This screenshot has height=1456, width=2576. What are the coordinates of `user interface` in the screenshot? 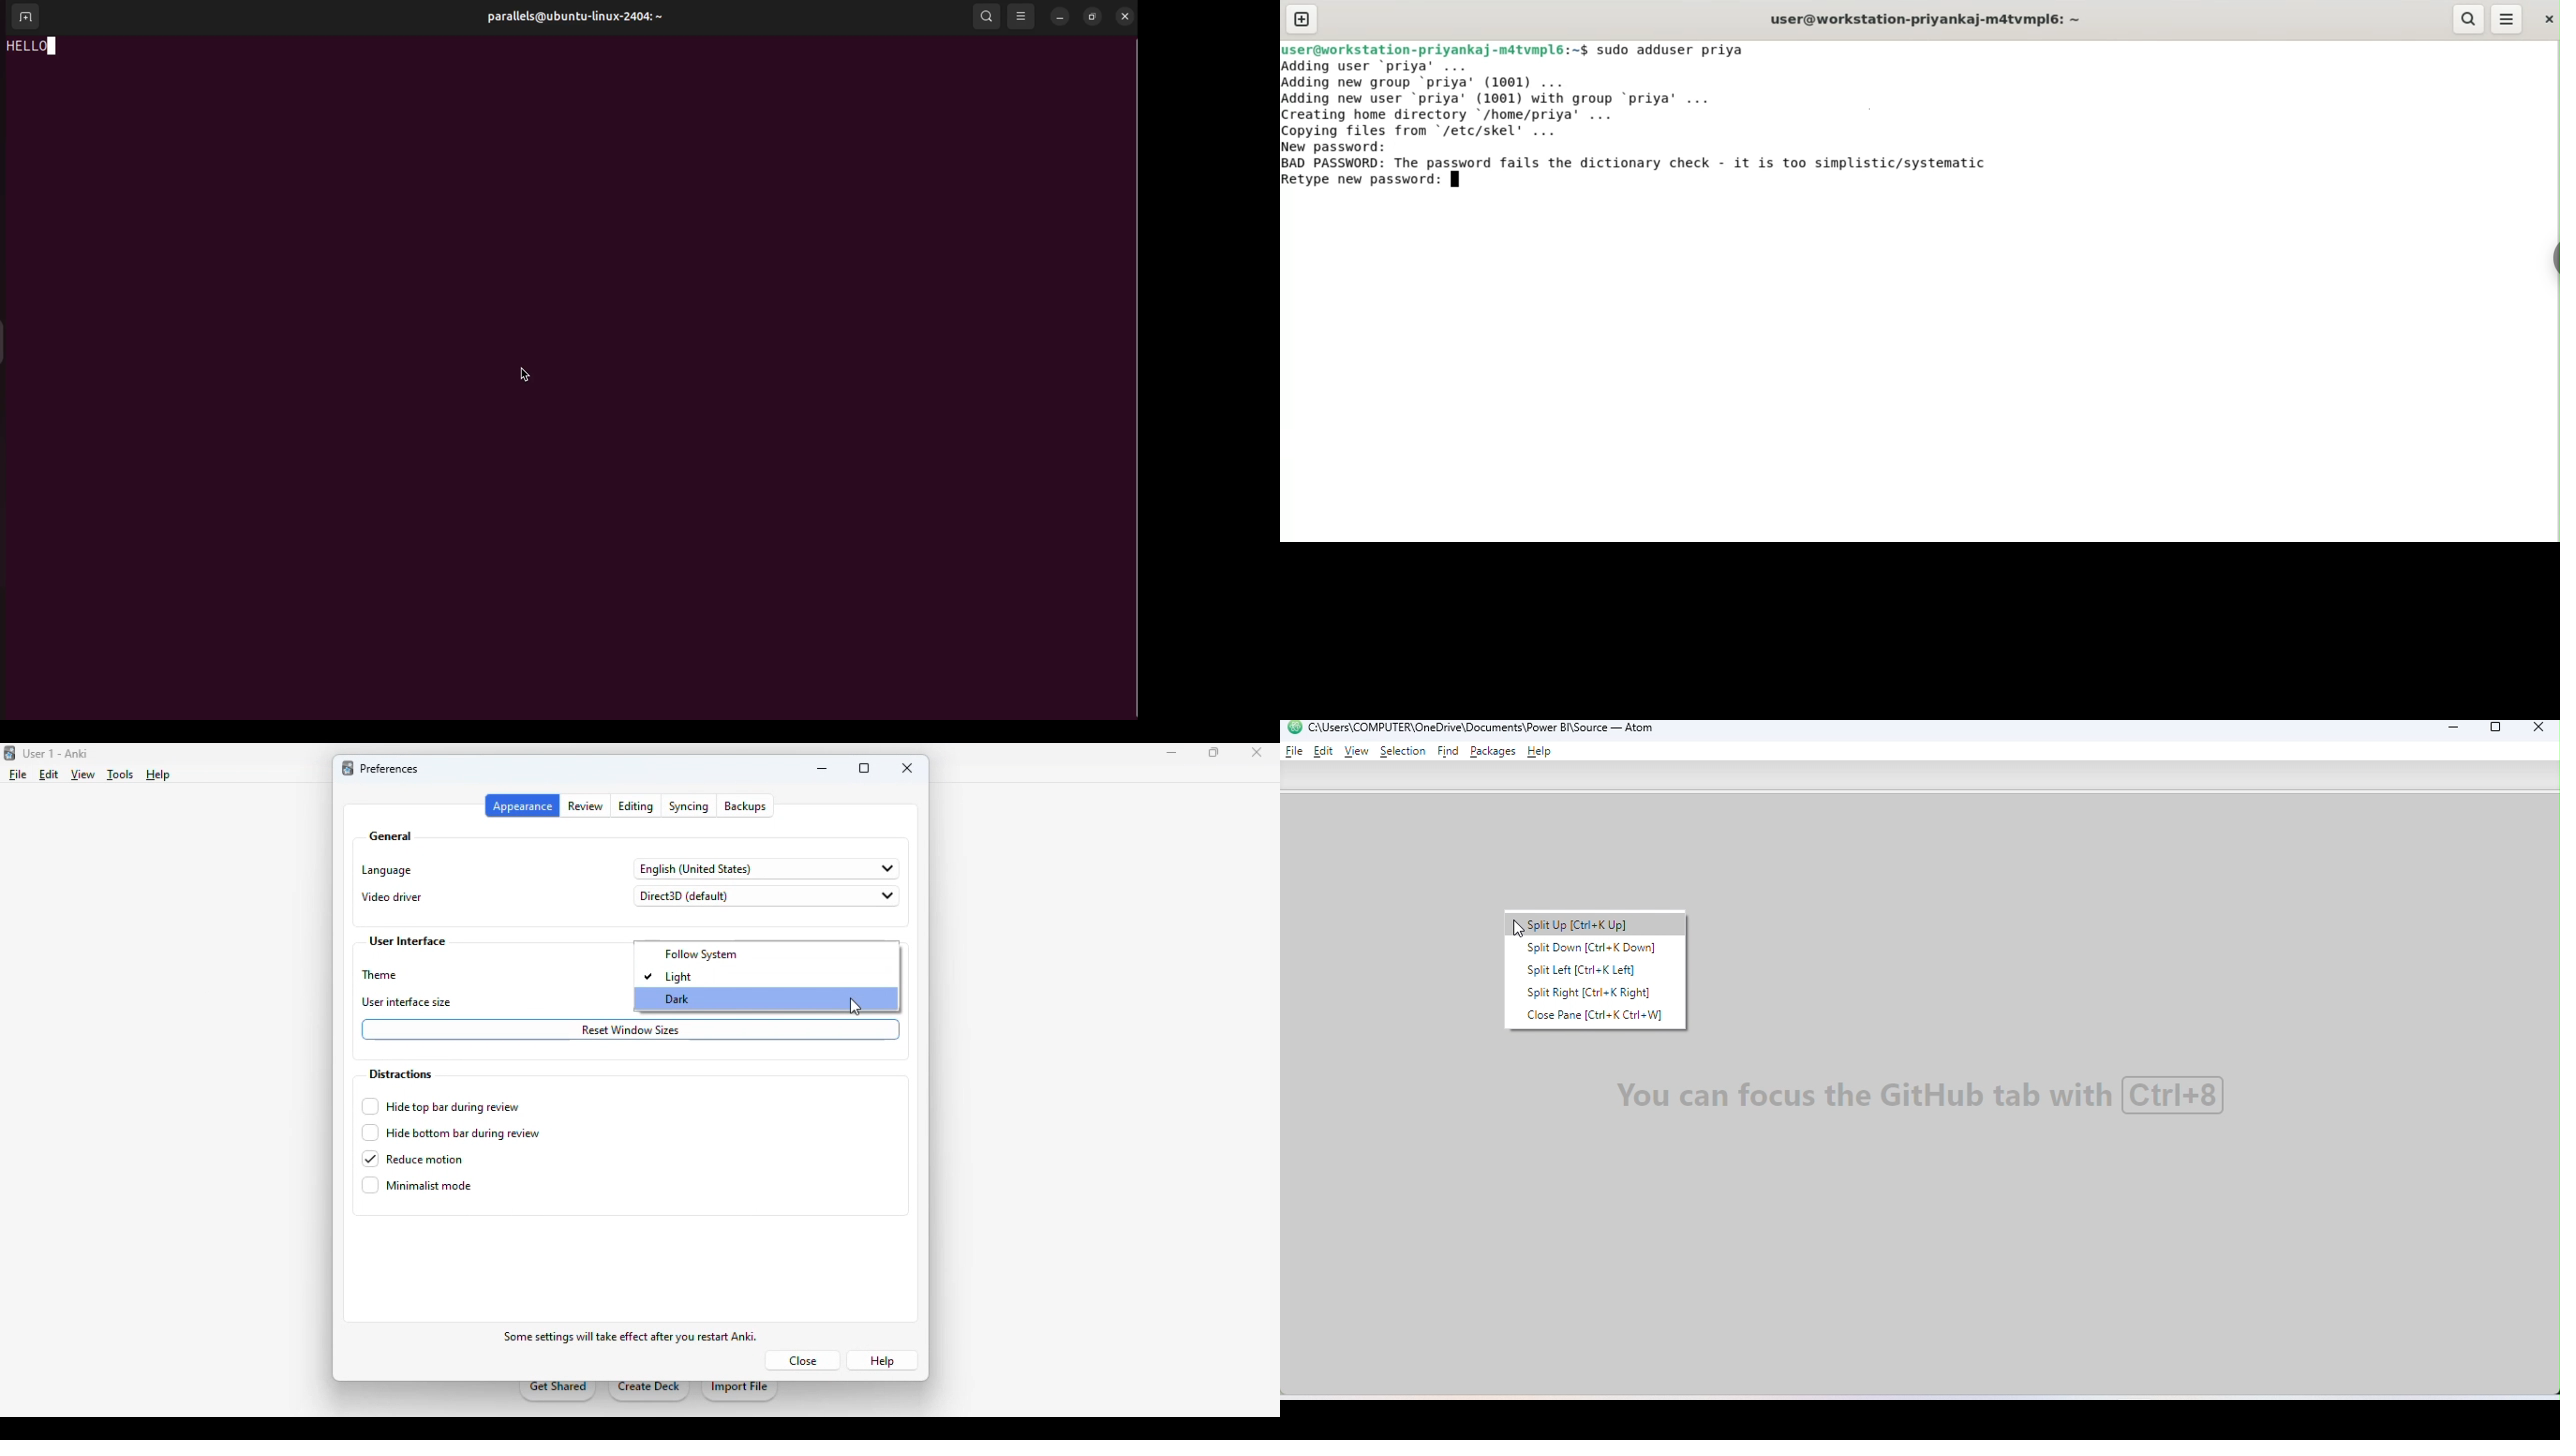 It's located at (408, 942).